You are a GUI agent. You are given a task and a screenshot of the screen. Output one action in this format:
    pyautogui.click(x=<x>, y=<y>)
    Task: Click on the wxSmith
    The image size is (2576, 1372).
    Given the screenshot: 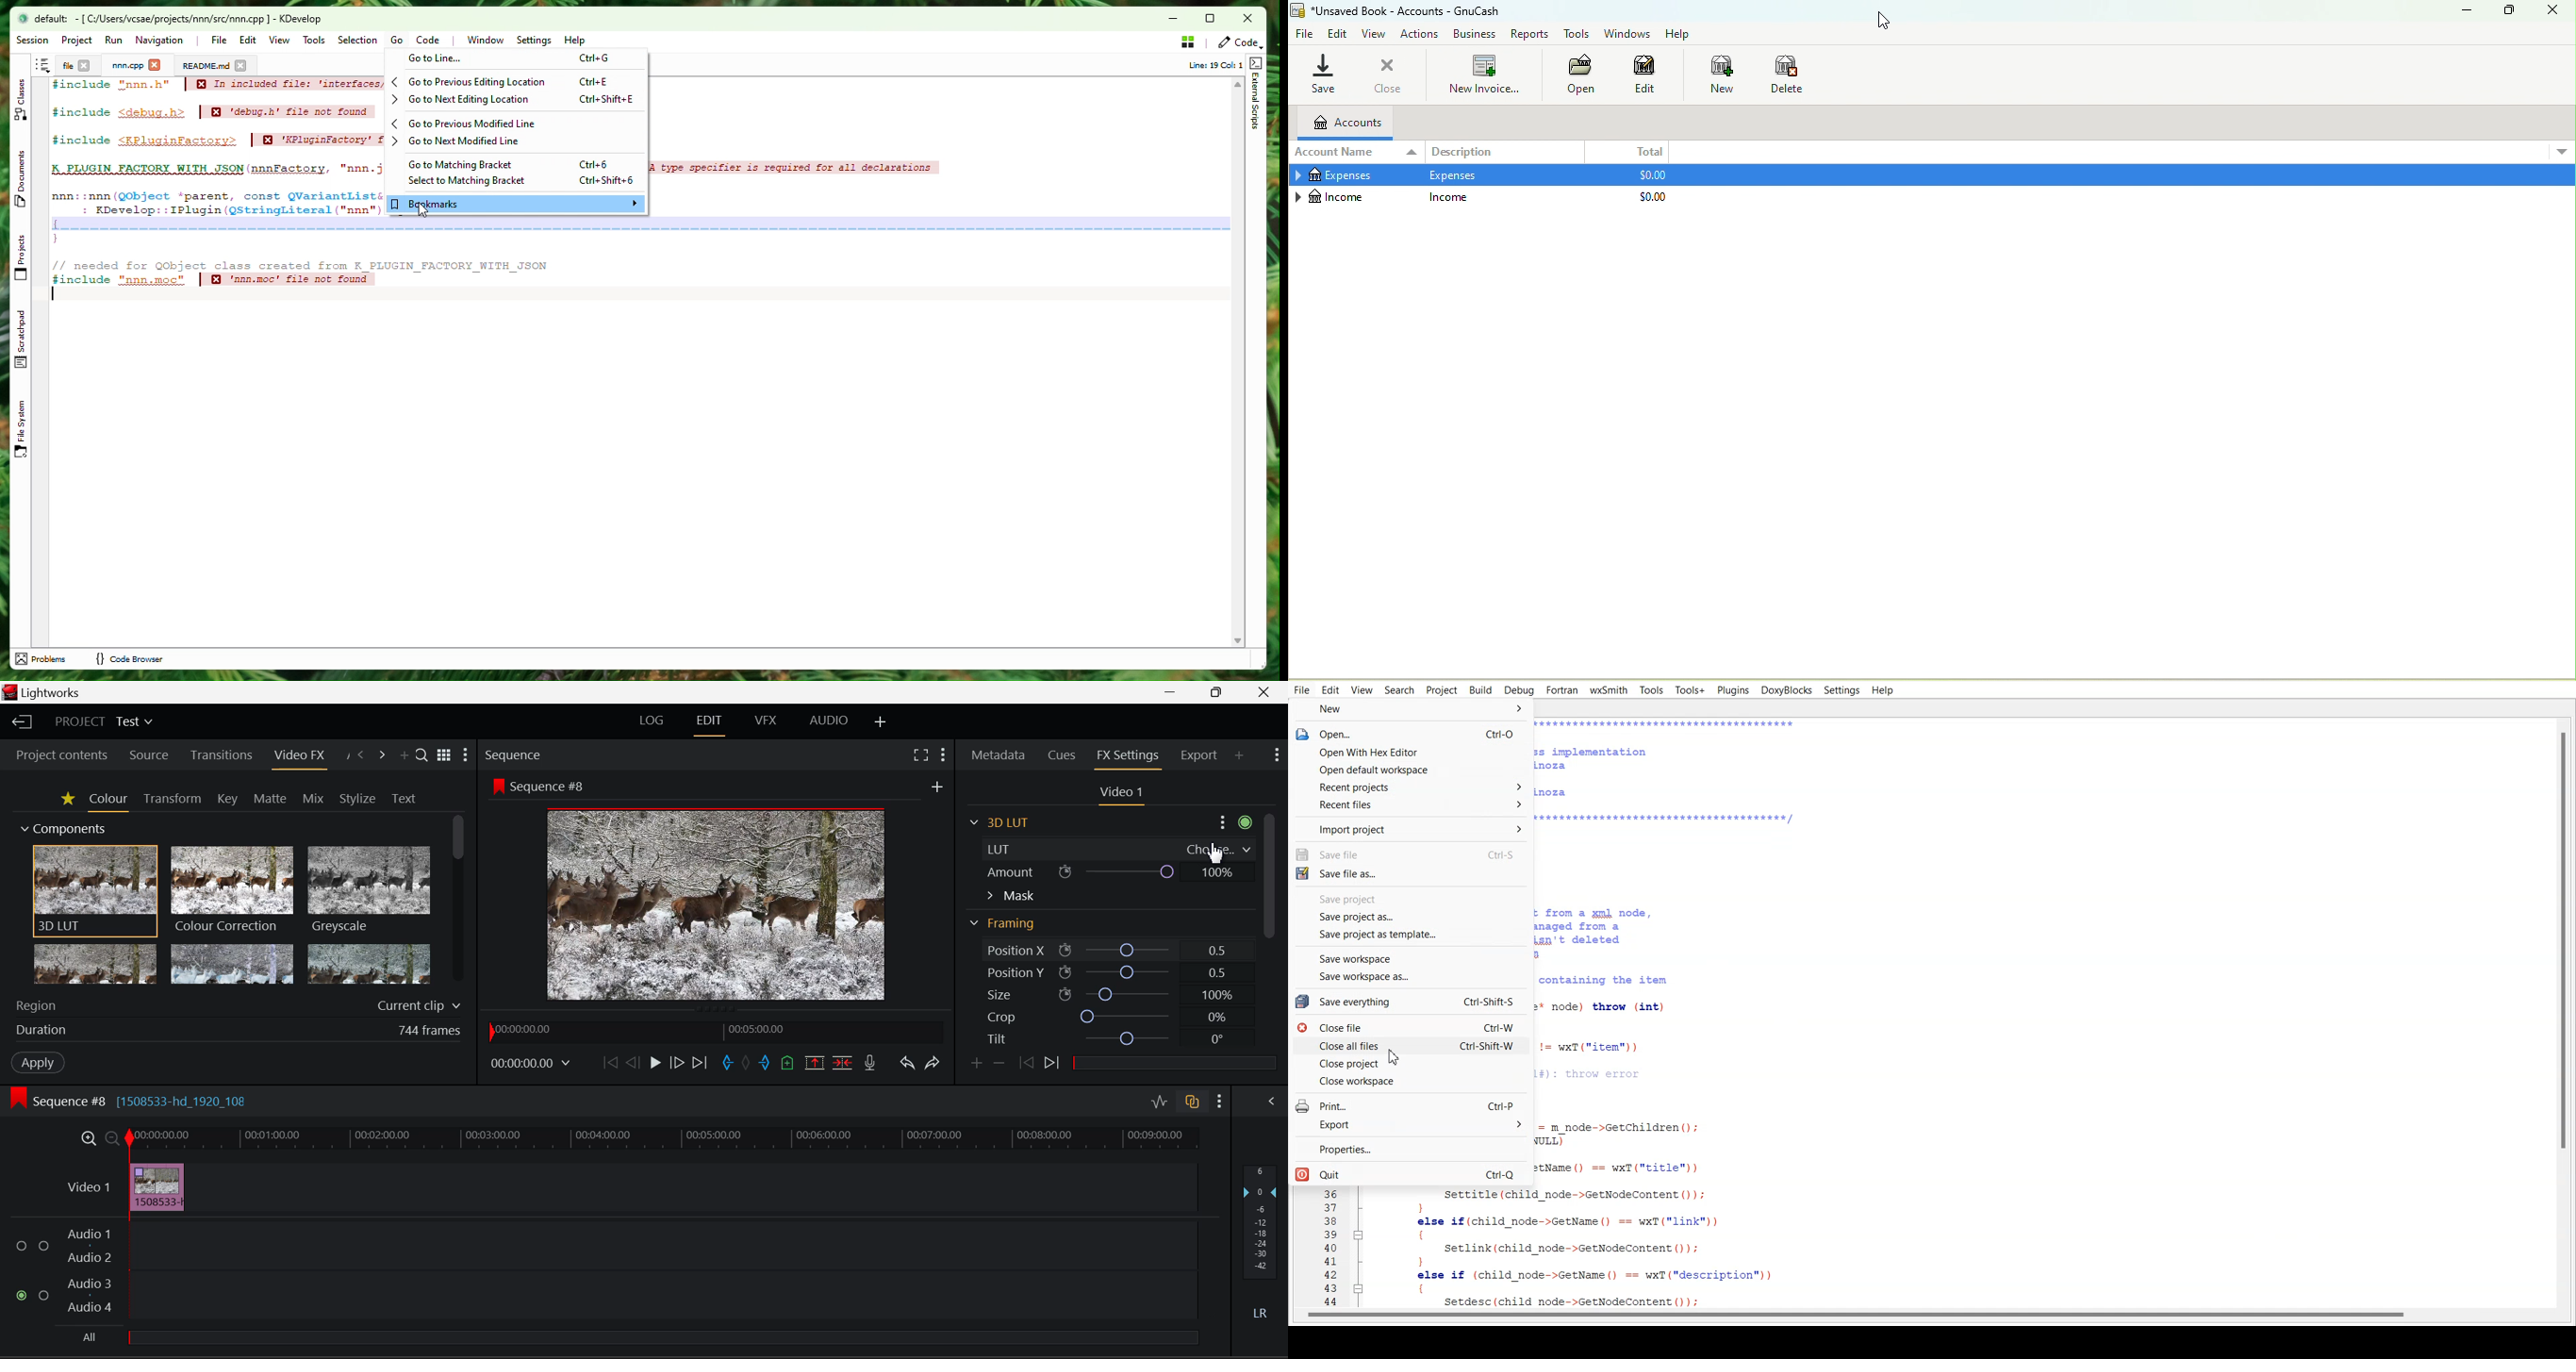 What is the action you would take?
    pyautogui.click(x=1608, y=690)
    